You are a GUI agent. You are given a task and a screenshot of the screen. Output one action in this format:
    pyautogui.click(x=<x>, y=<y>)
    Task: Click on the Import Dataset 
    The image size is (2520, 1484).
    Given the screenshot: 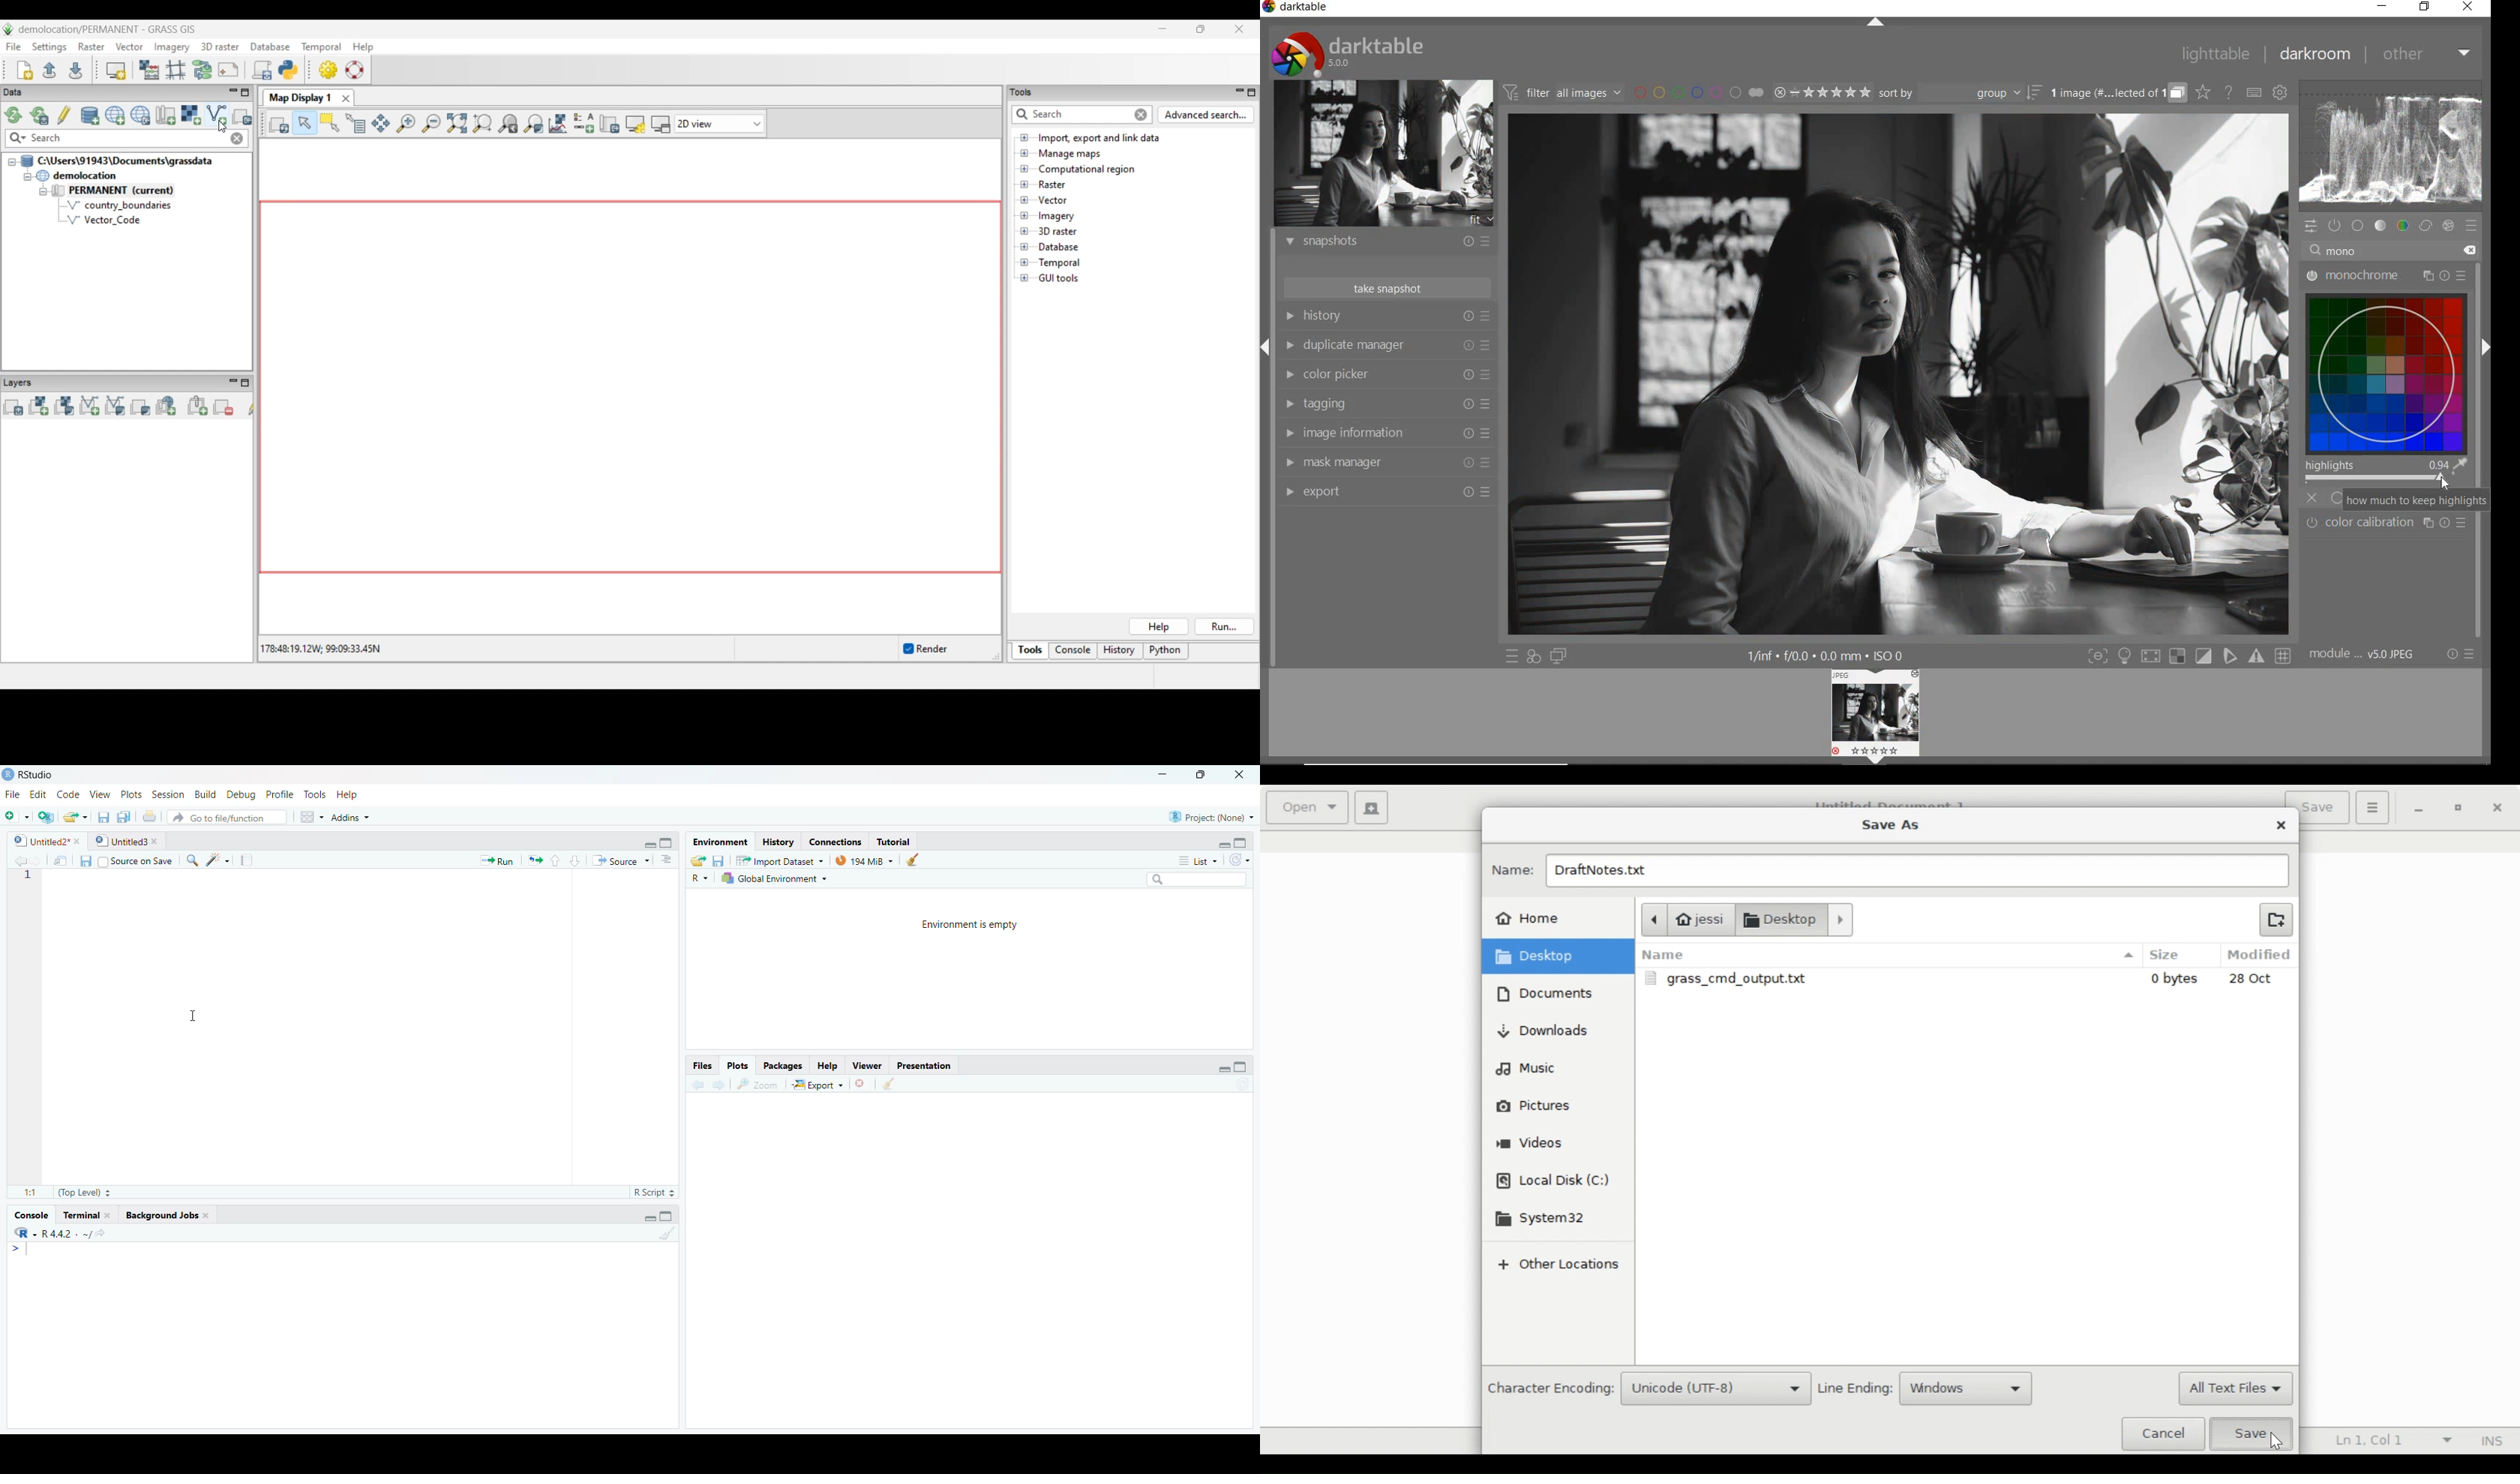 What is the action you would take?
    pyautogui.click(x=783, y=860)
    